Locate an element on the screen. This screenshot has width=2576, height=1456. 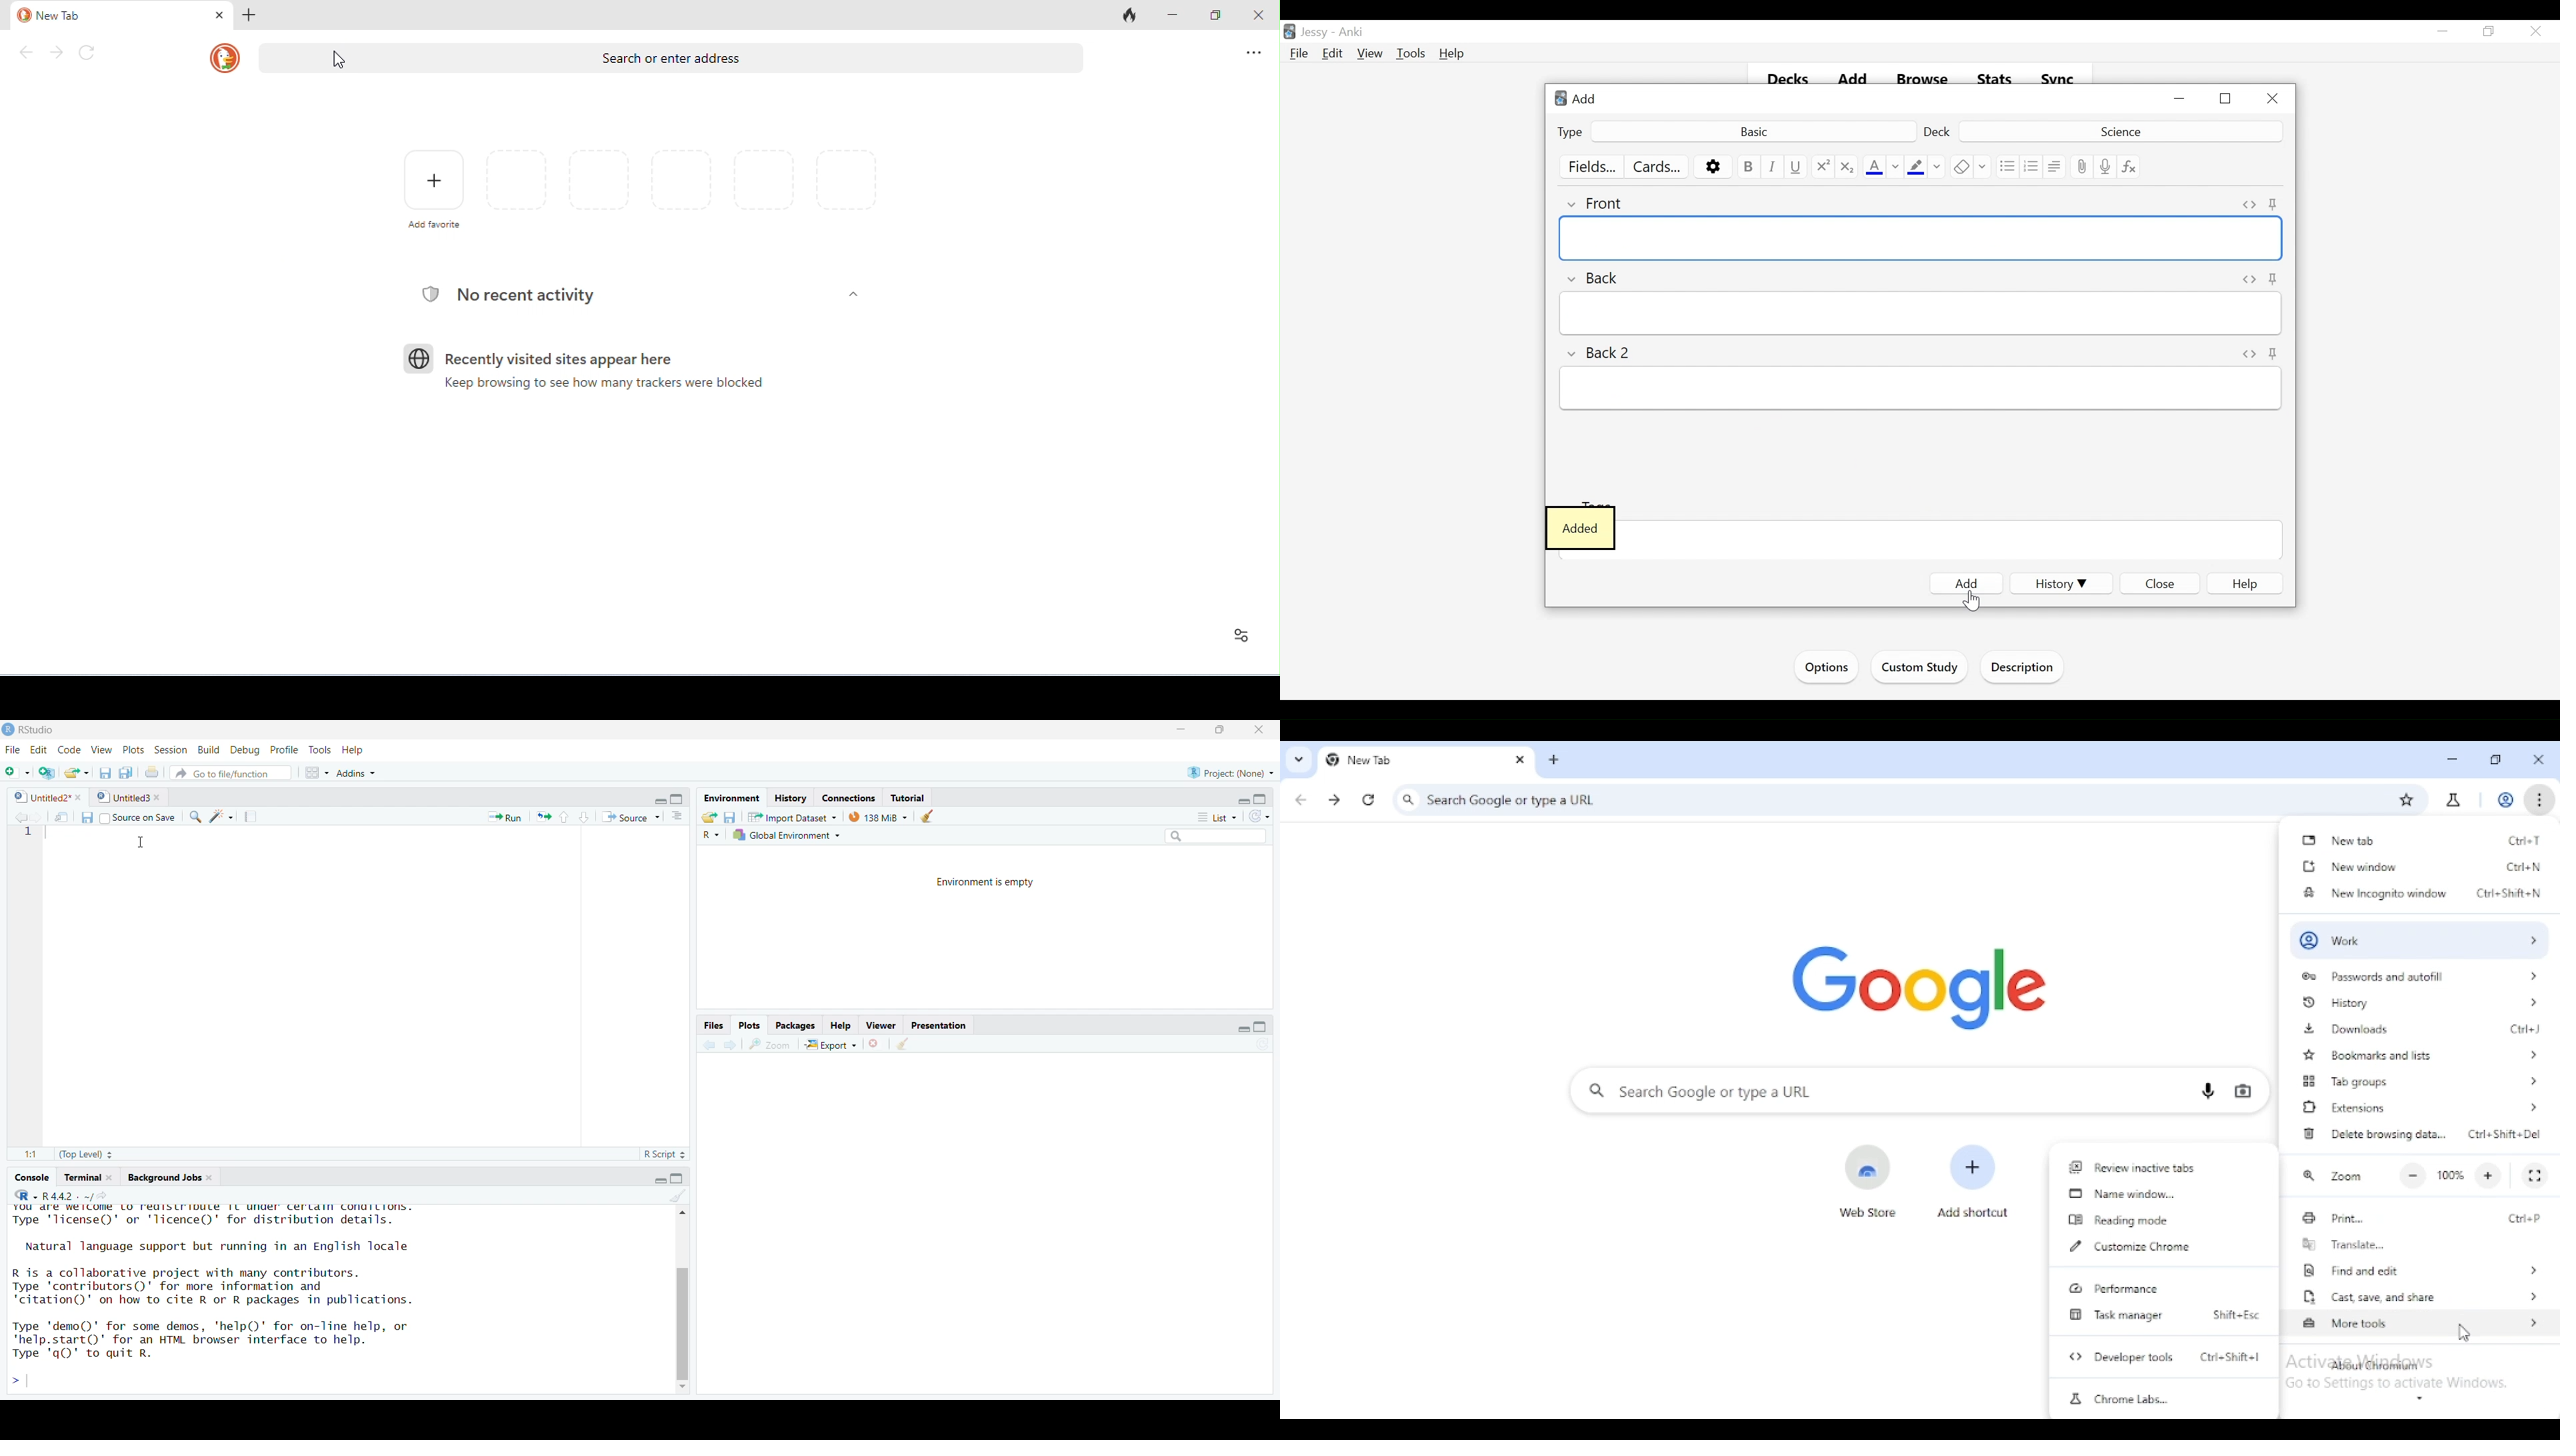
chrome labs is located at coordinates (2118, 1399).